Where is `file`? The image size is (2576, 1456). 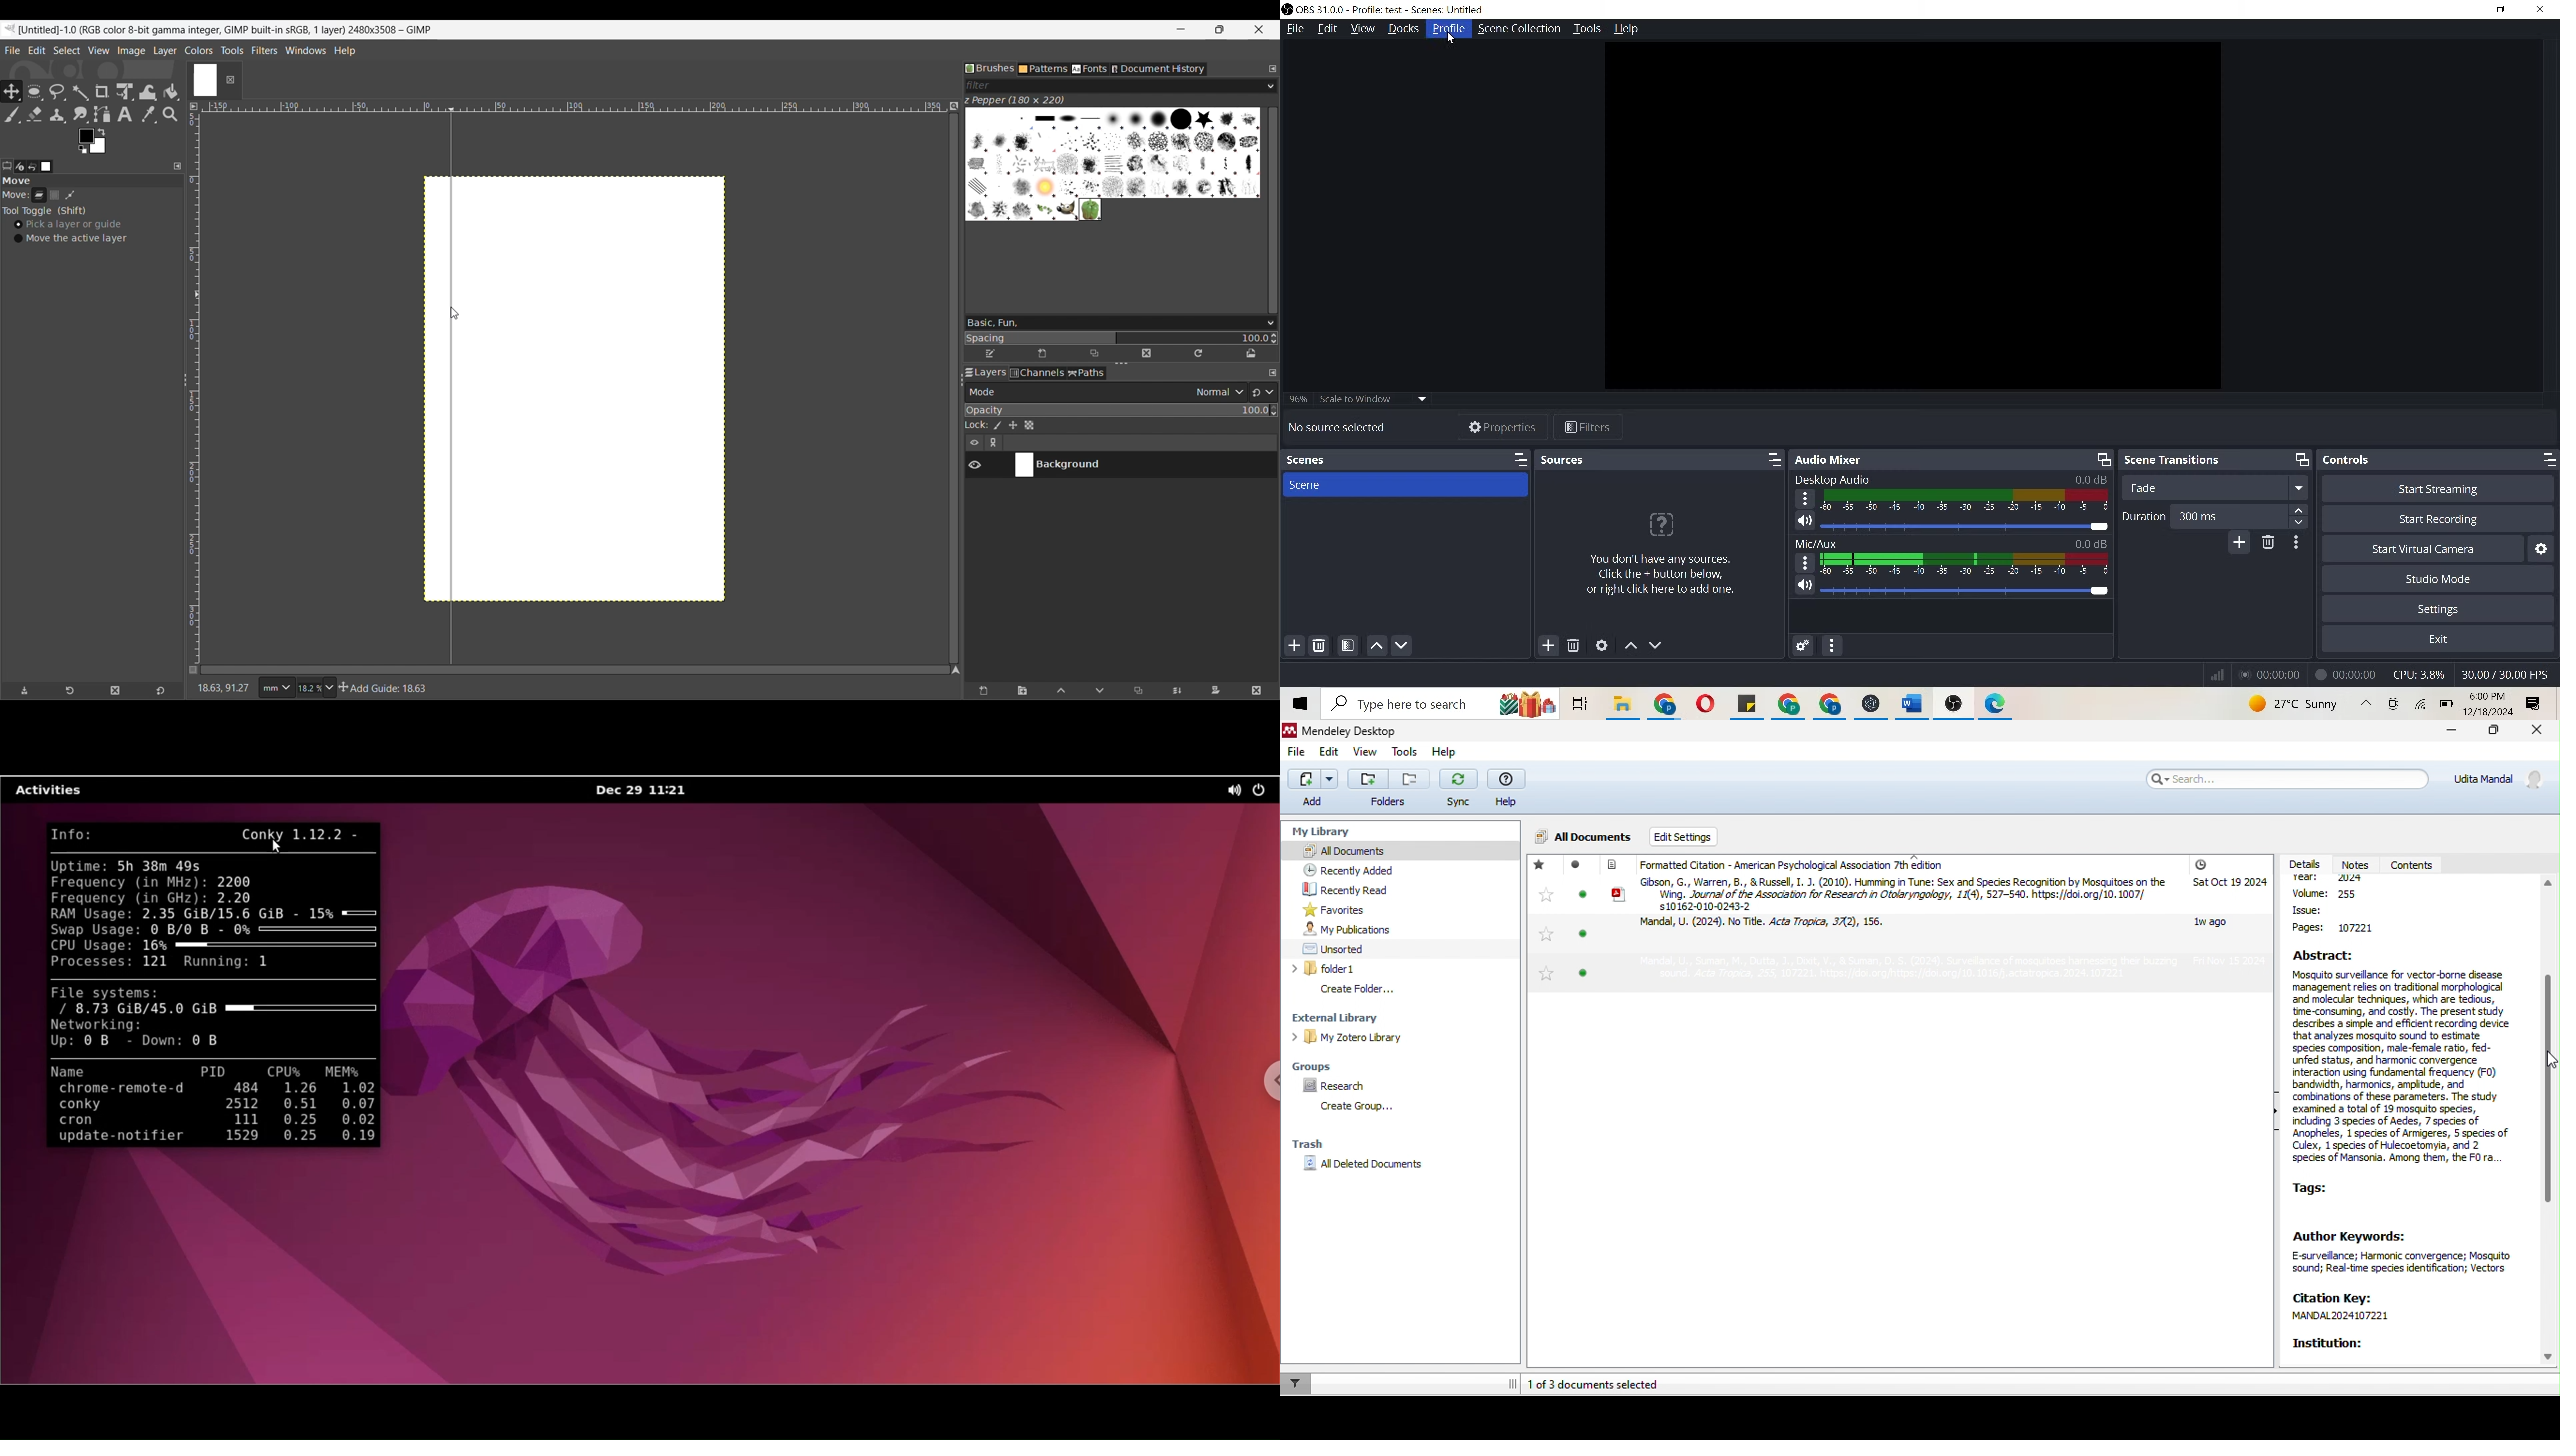 file is located at coordinates (1294, 30).